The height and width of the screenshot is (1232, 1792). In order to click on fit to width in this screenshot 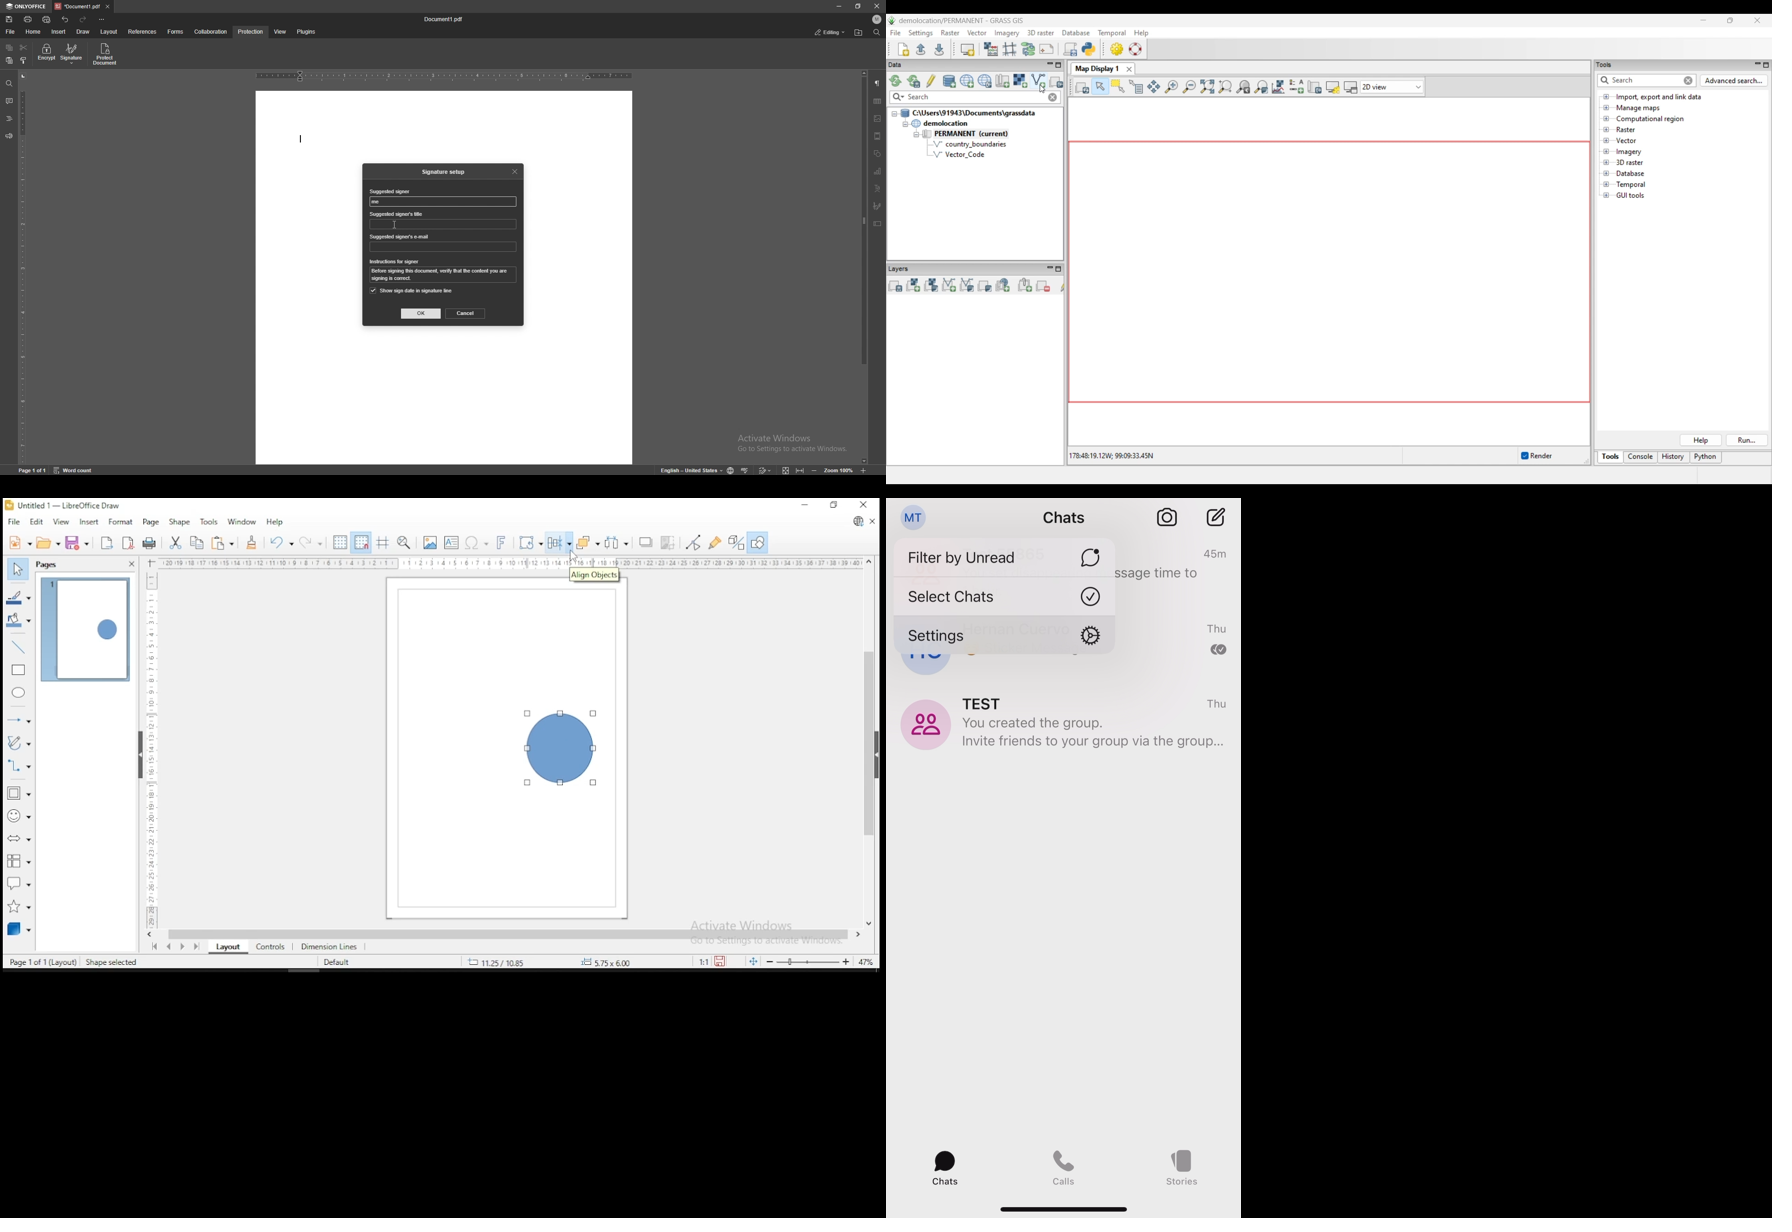, I will do `click(801, 469)`.